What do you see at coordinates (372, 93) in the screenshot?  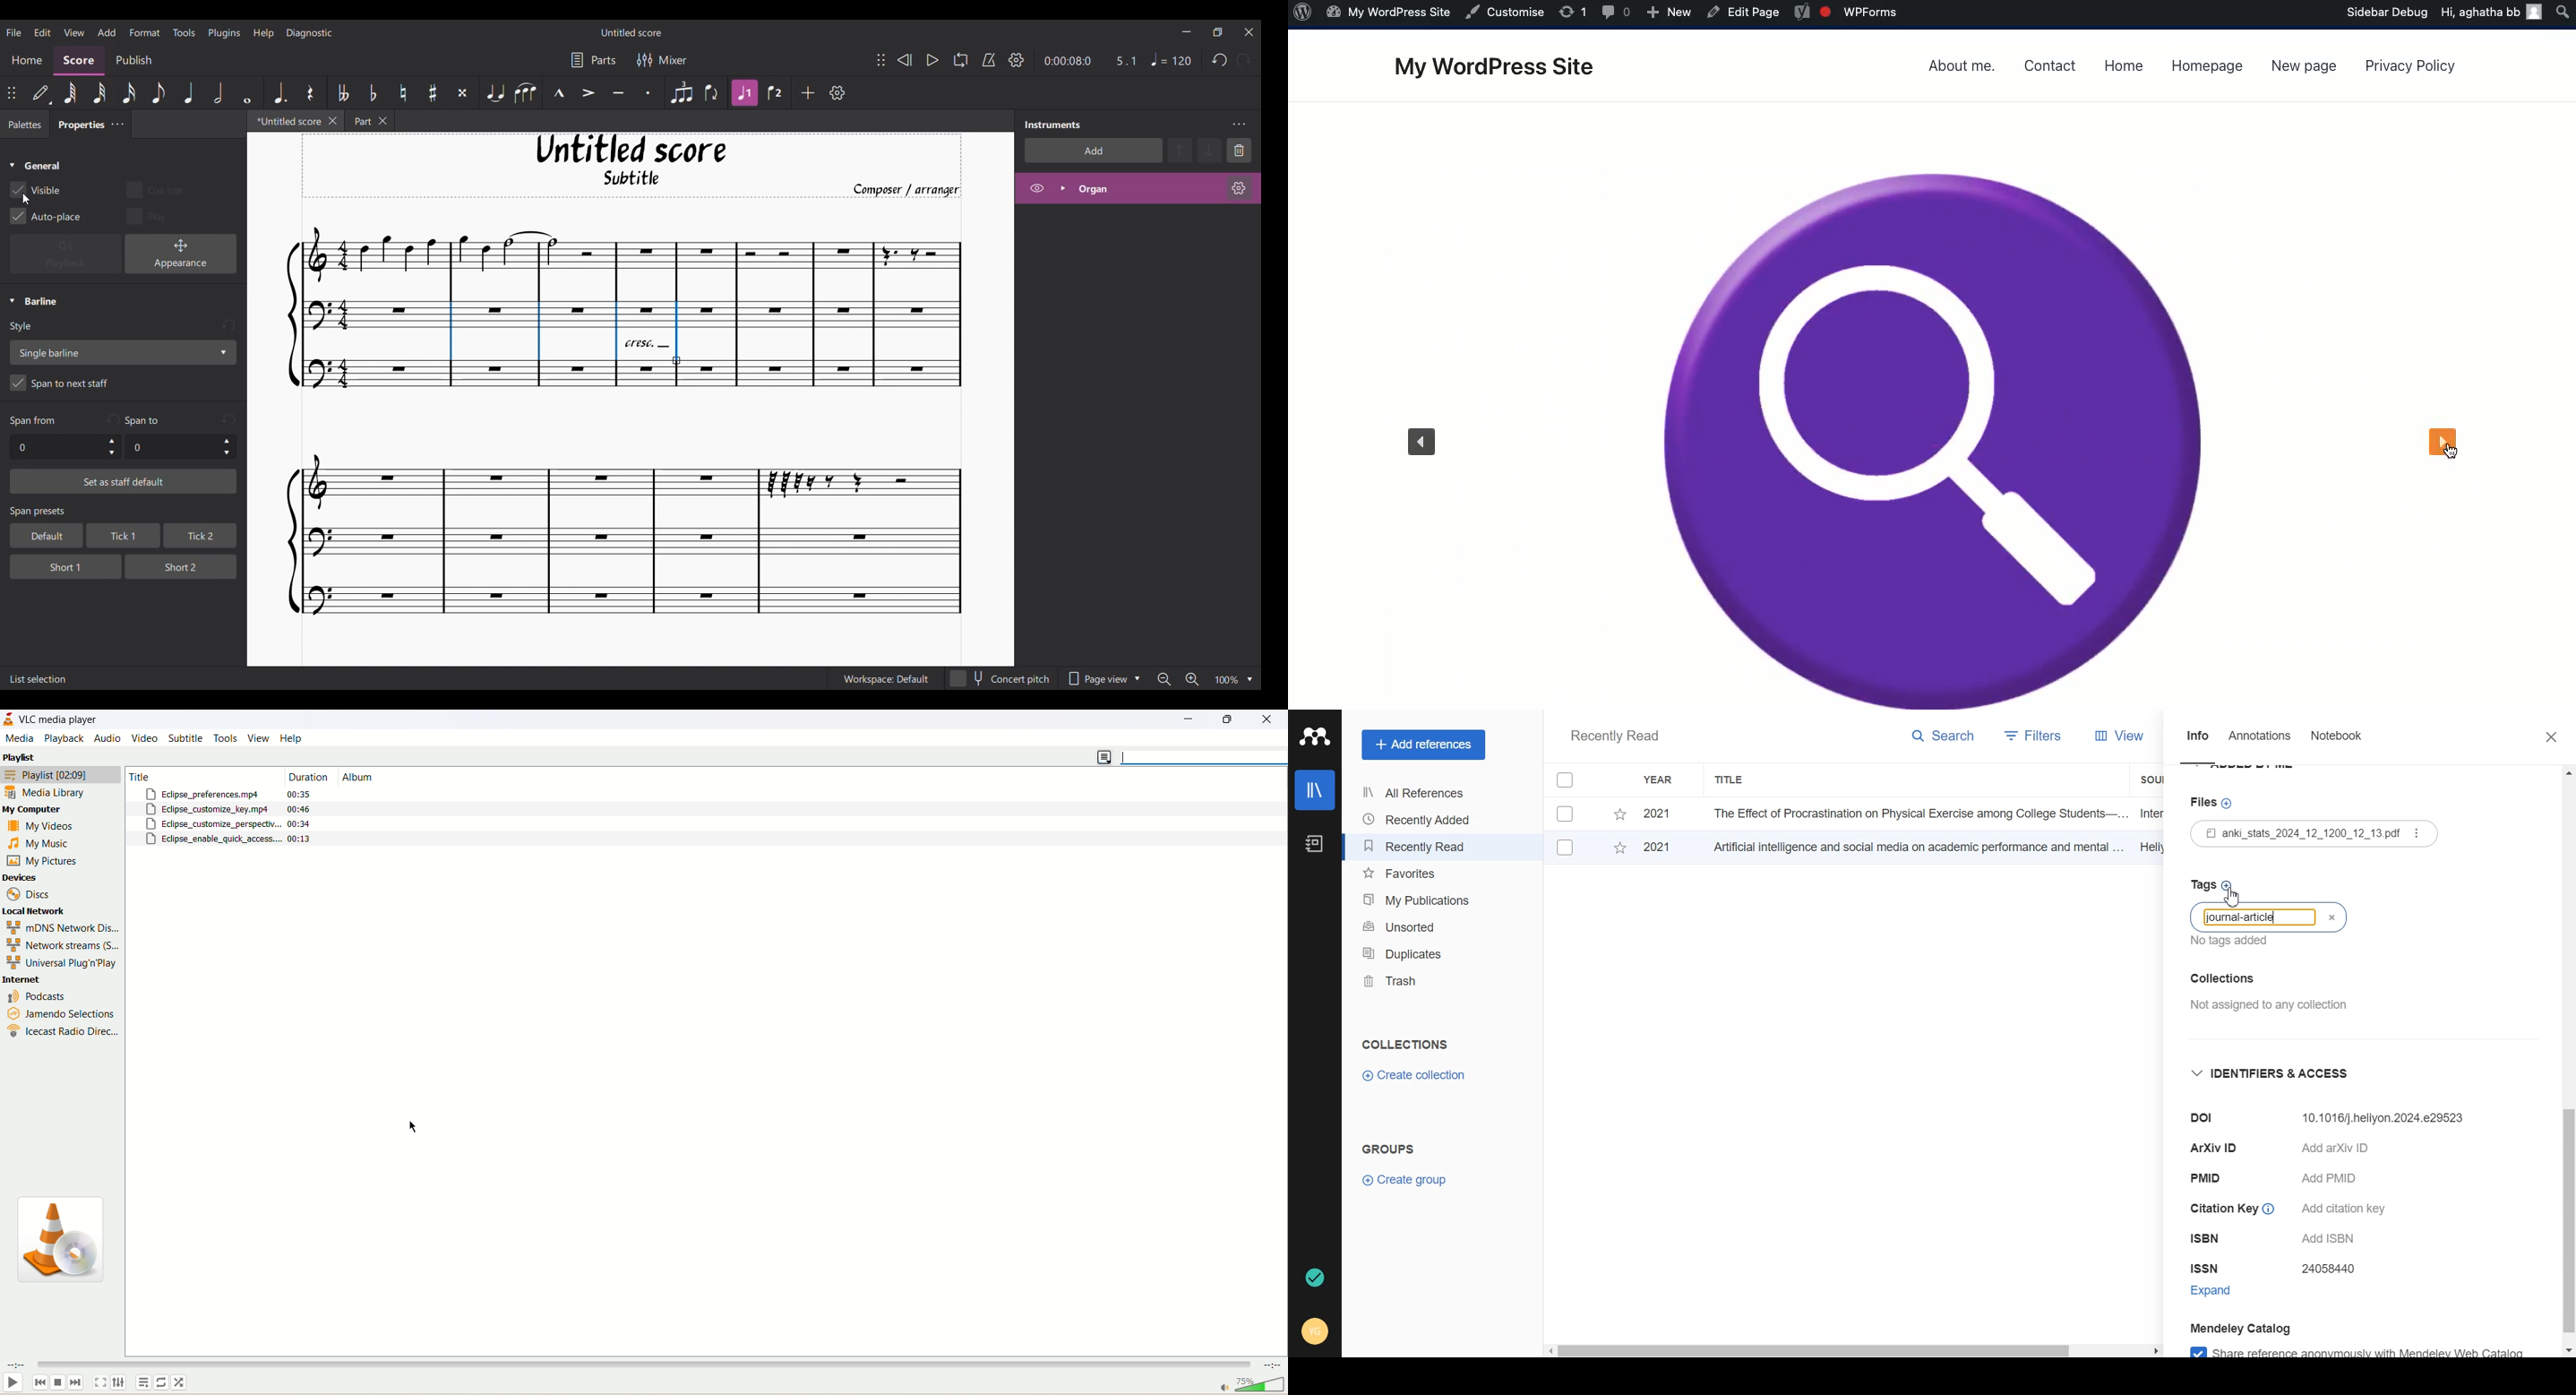 I see `Toggle flat` at bounding box center [372, 93].